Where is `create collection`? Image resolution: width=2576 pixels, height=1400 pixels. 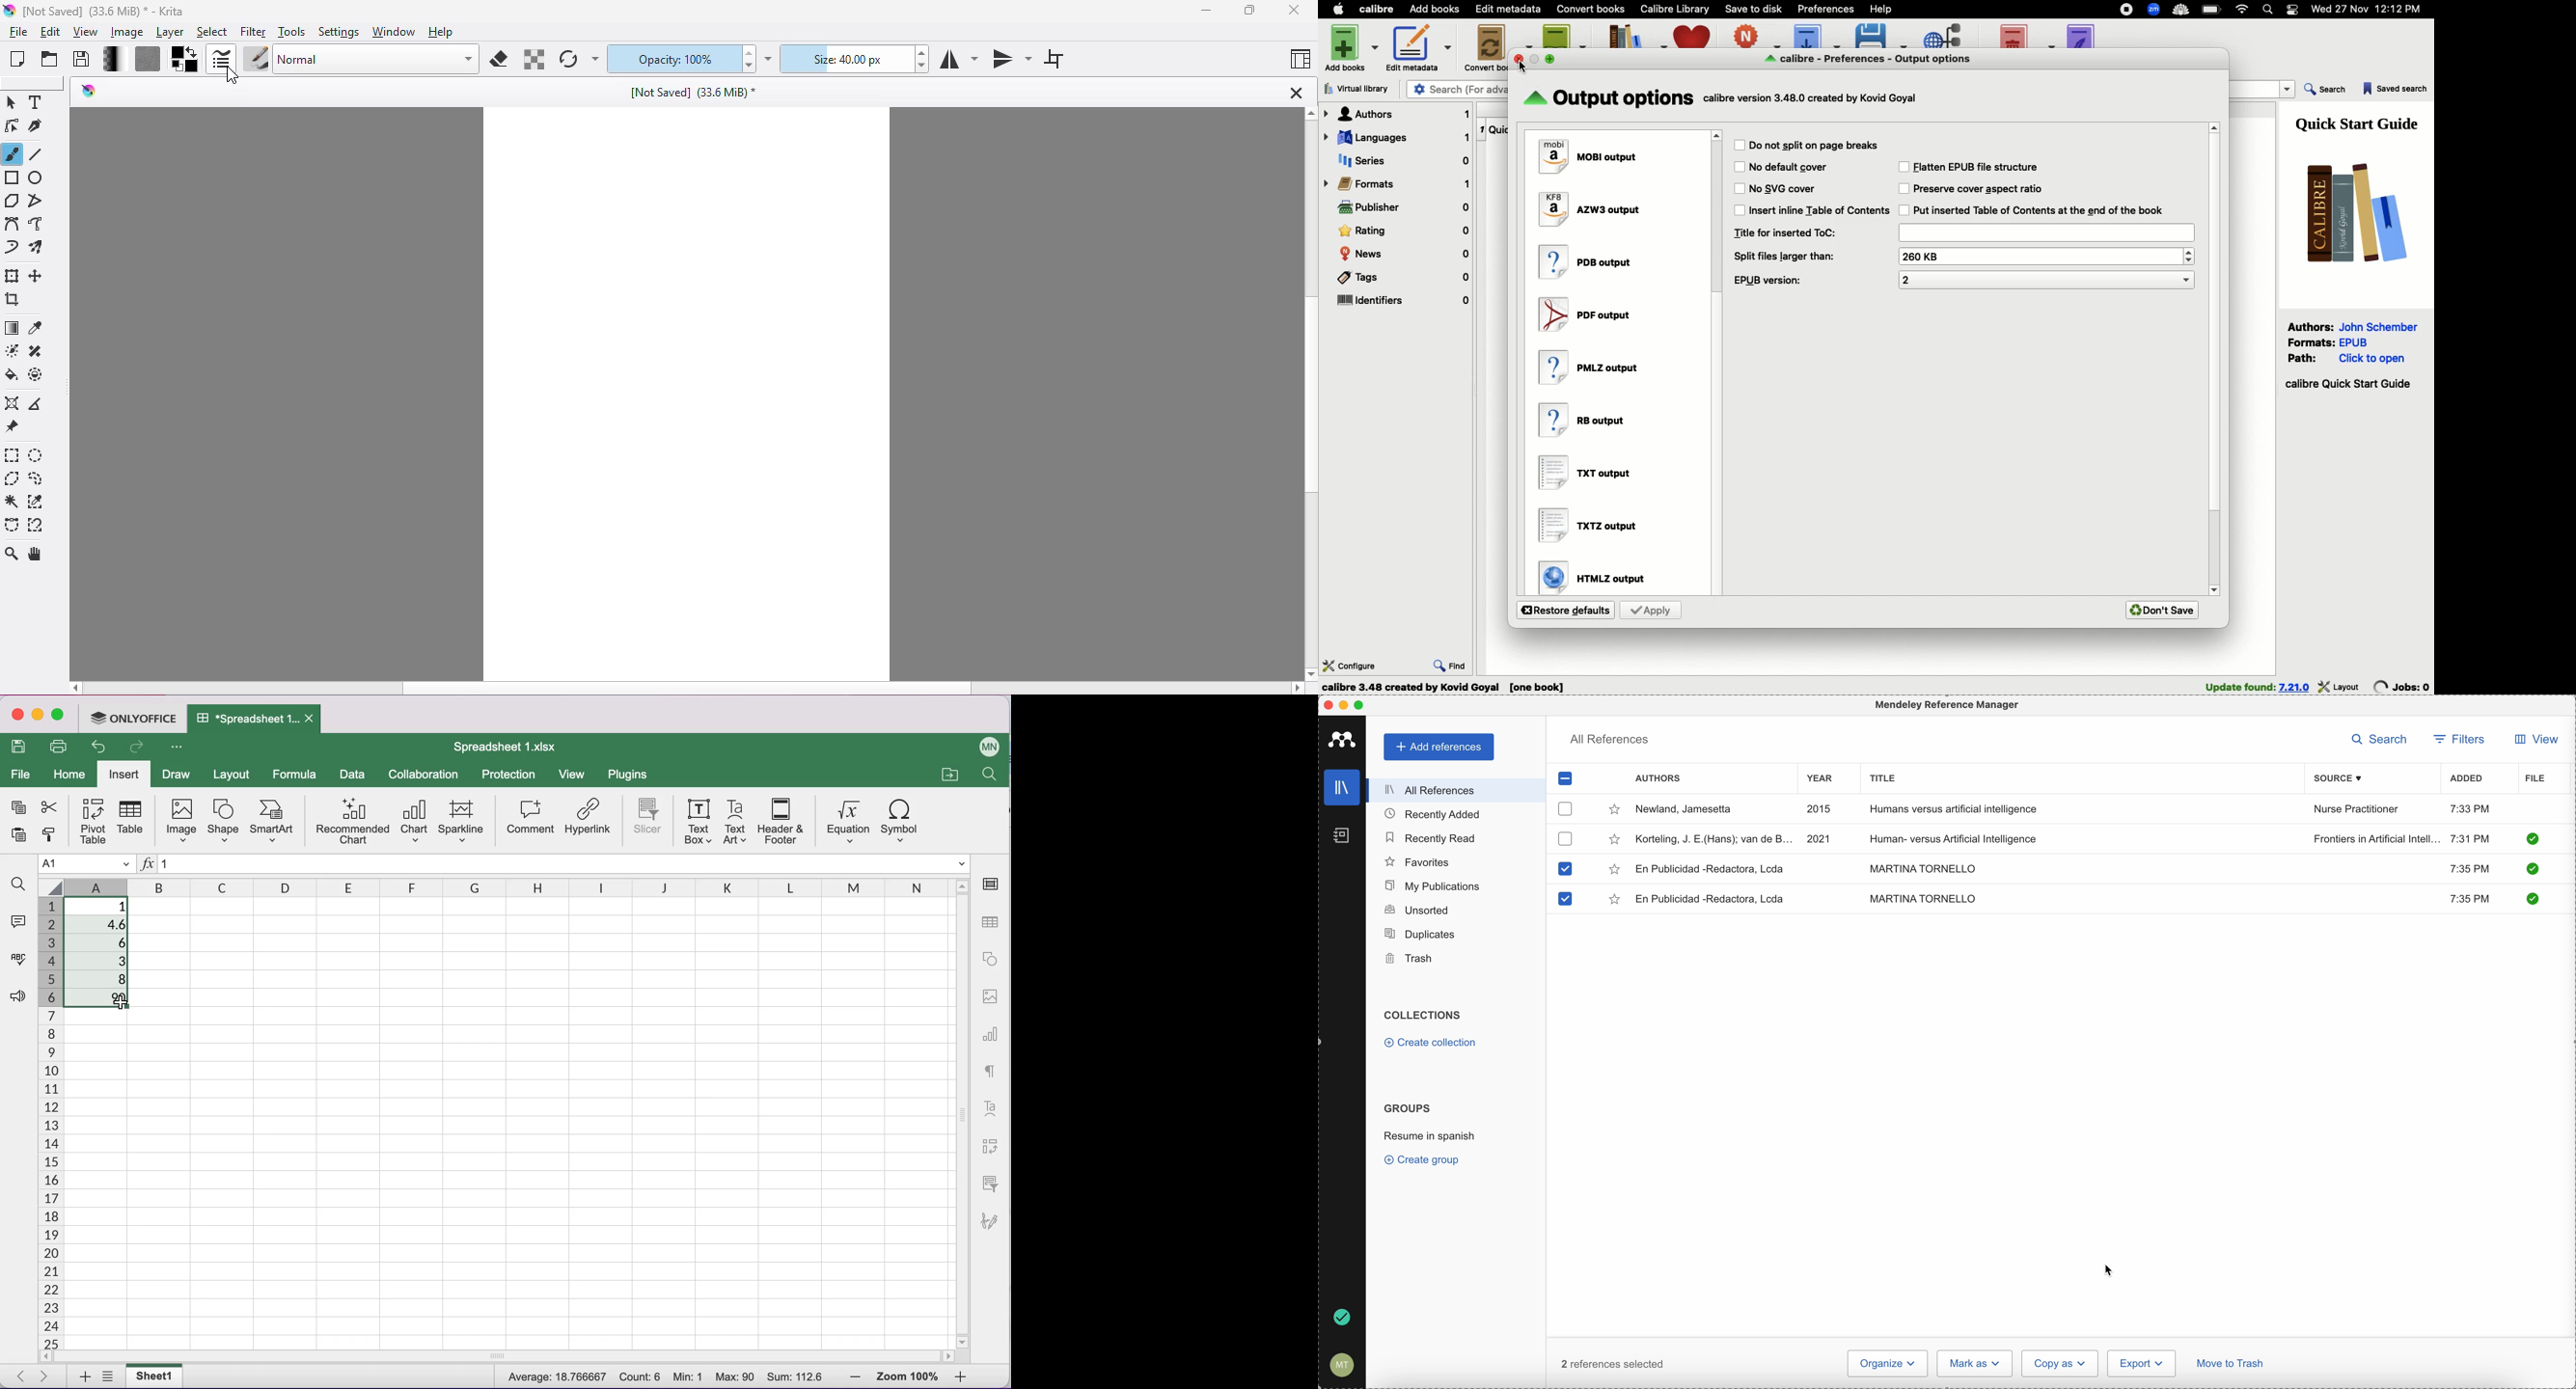
create collection is located at coordinates (1433, 1044).